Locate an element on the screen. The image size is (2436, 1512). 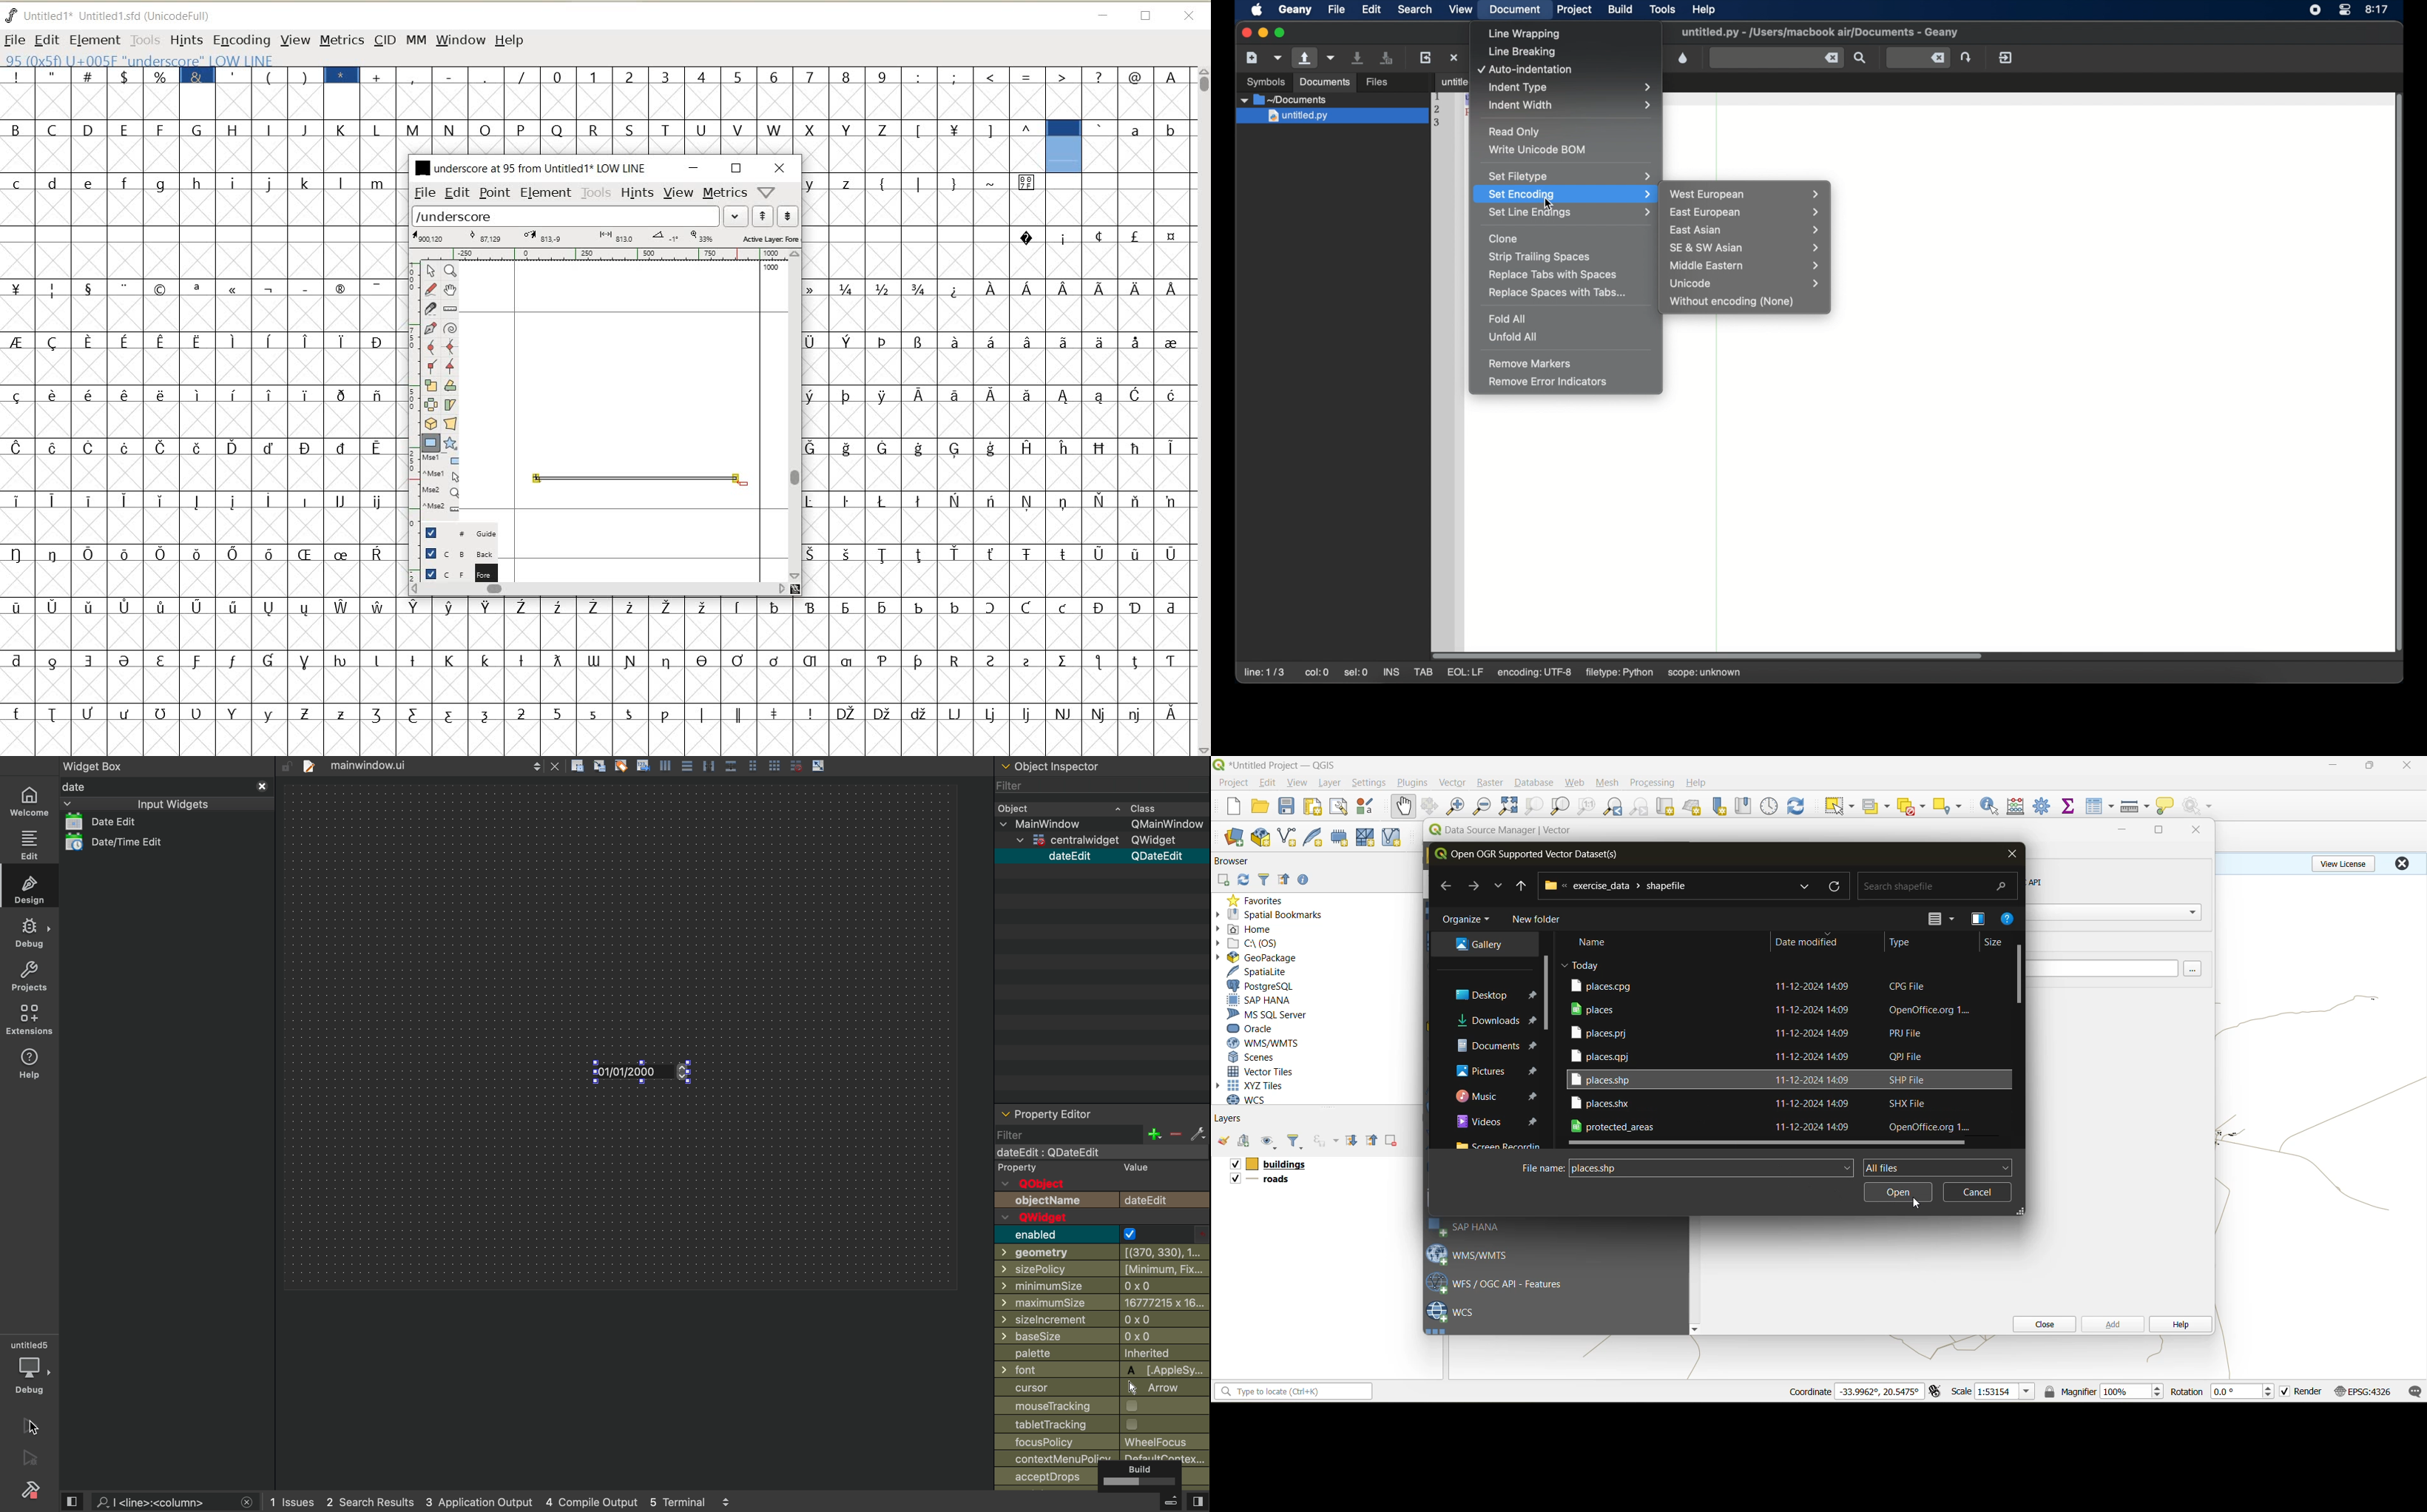
folder explorer is located at coordinates (1498, 1097).